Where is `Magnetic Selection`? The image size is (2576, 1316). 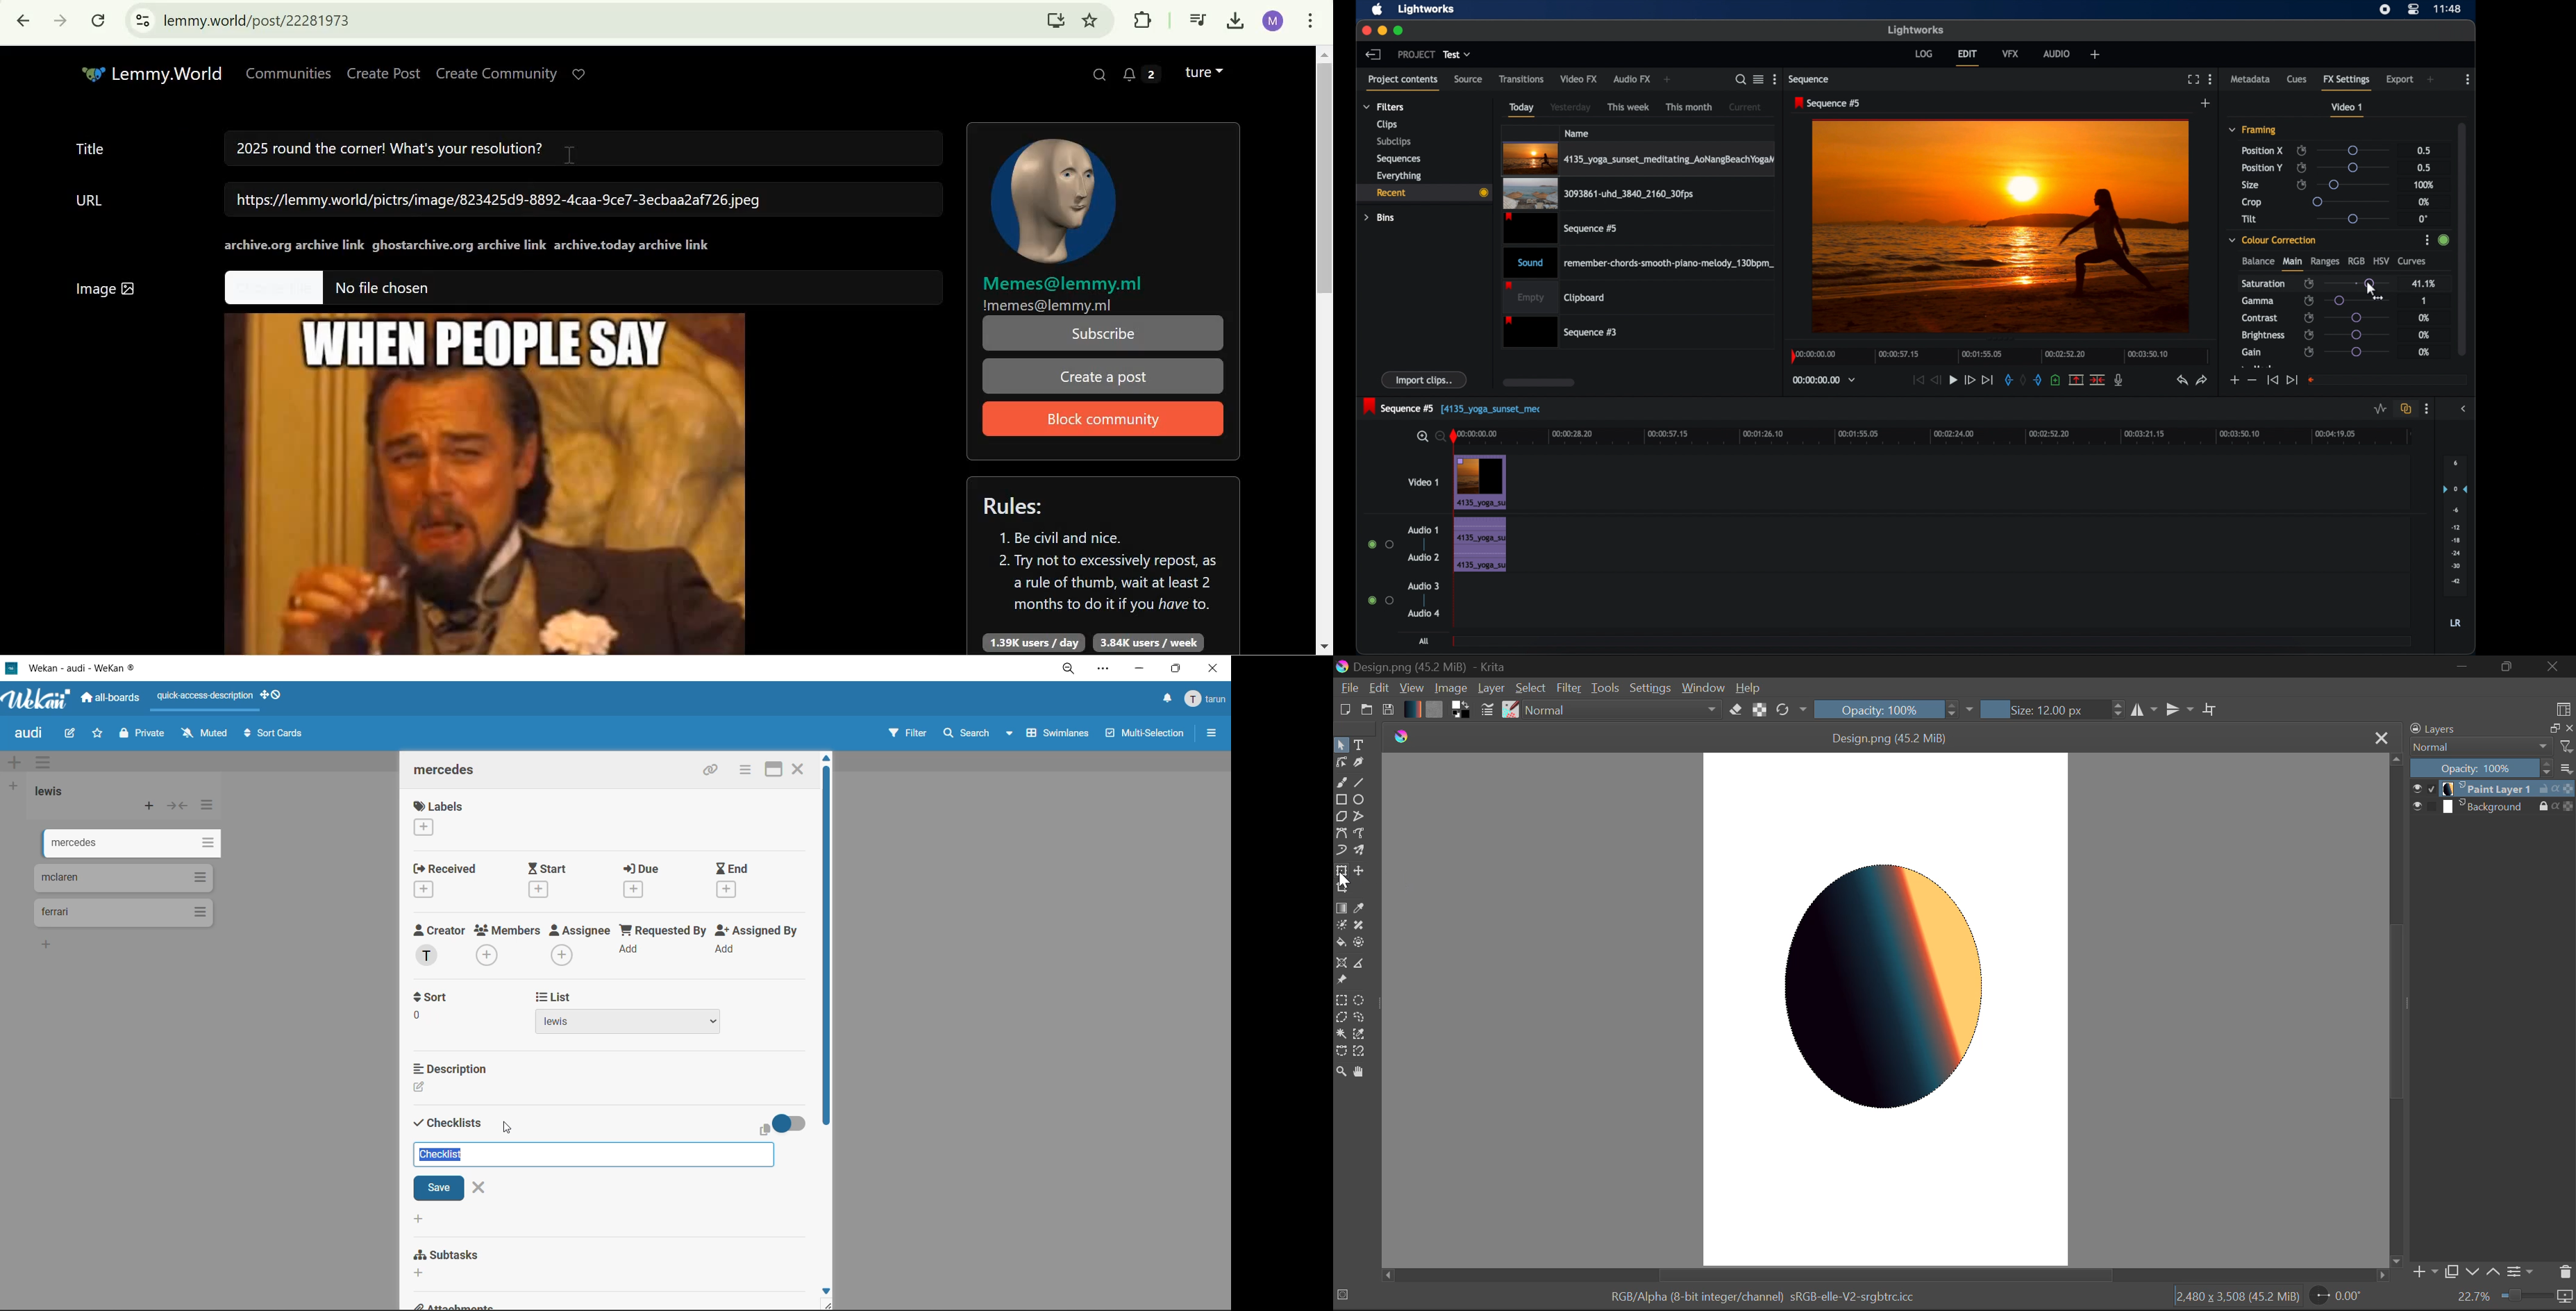
Magnetic Selection is located at coordinates (1360, 1053).